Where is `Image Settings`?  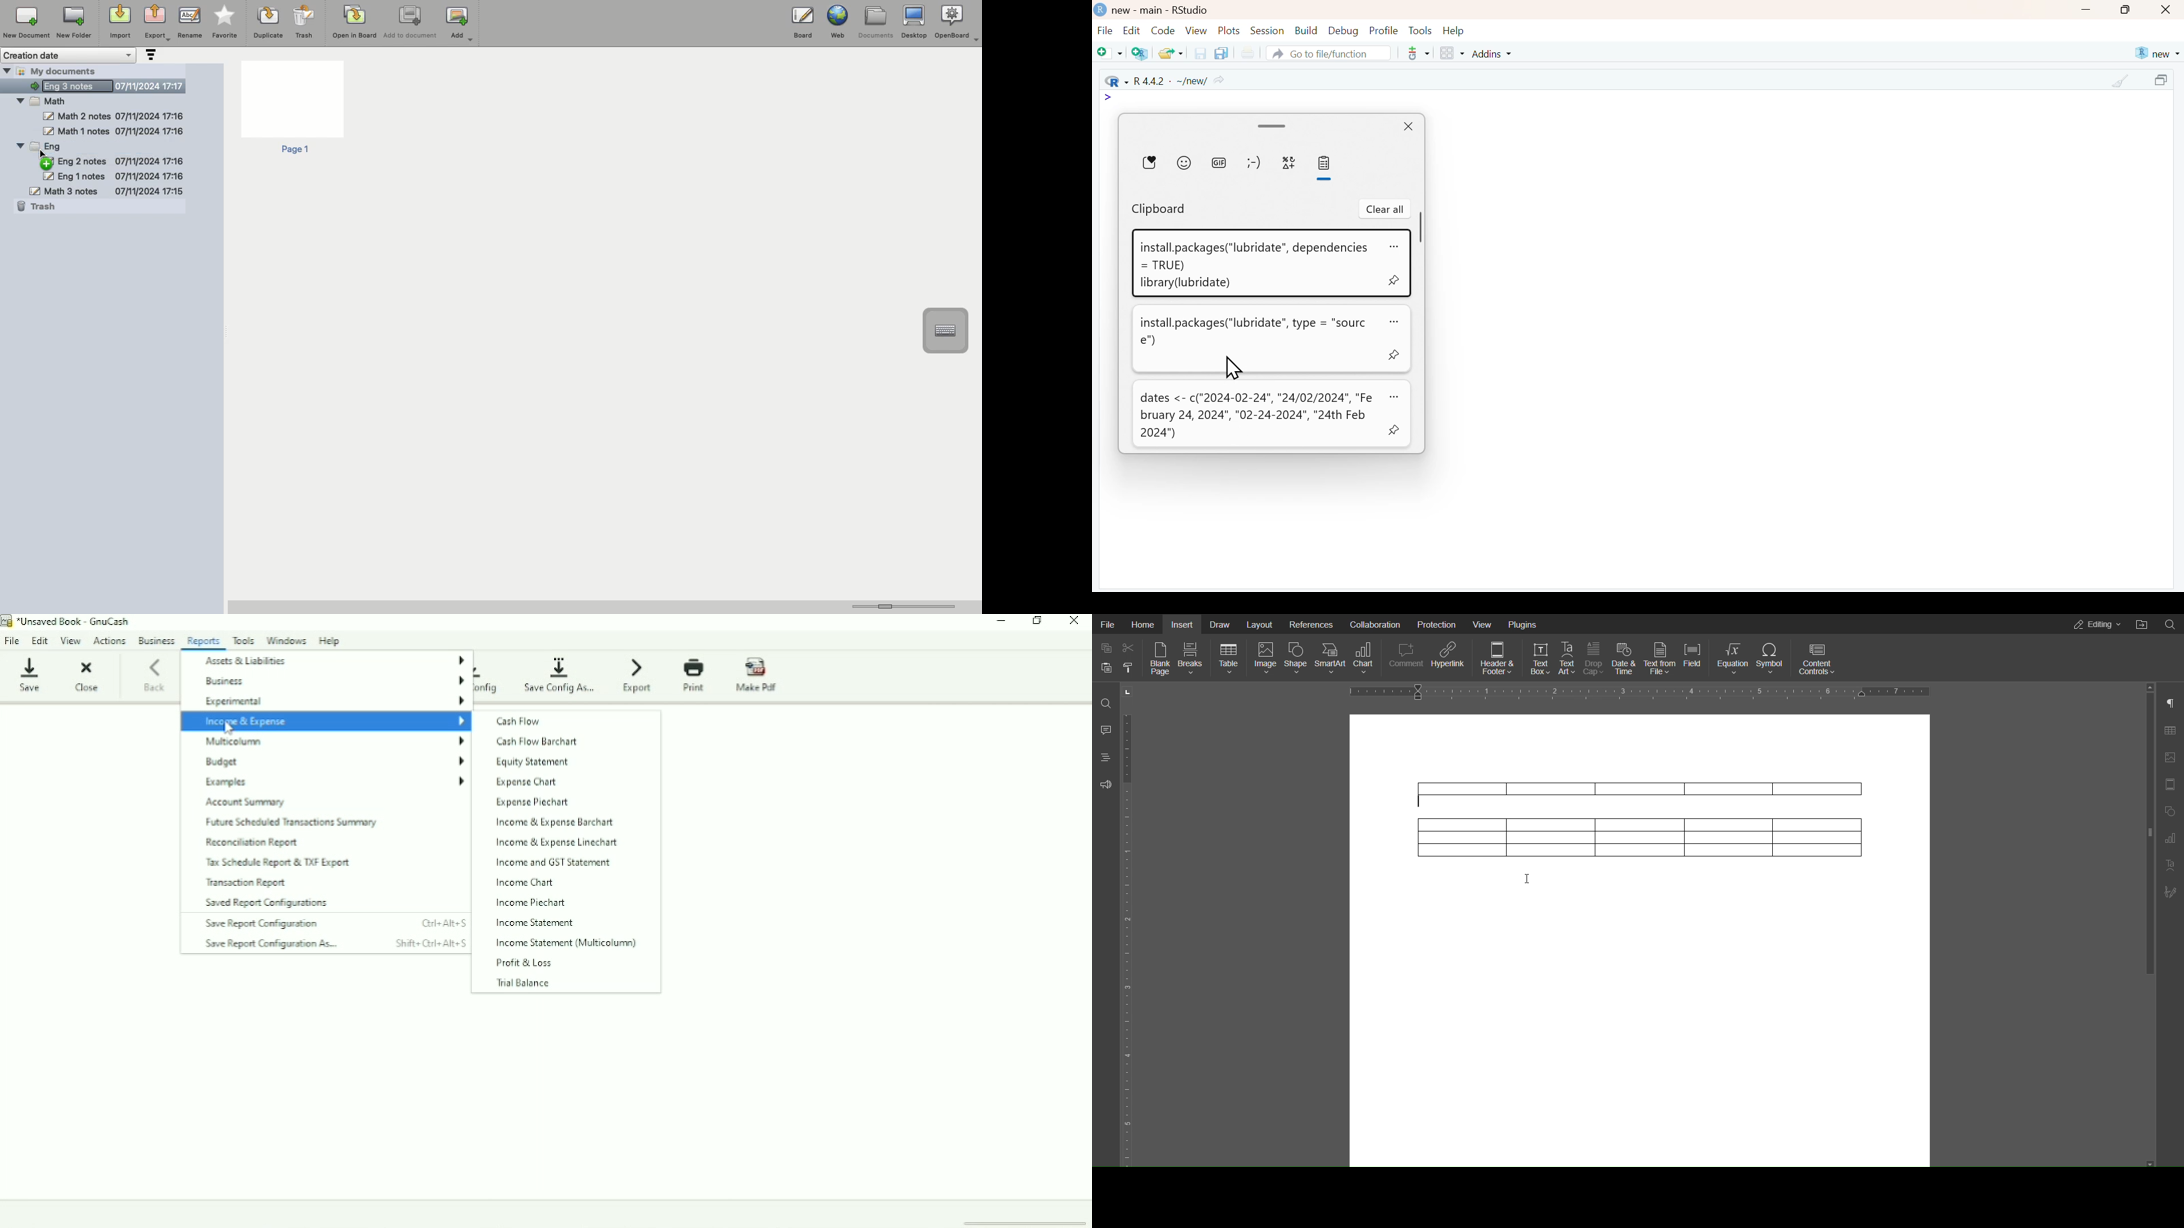 Image Settings is located at coordinates (2170, 758).